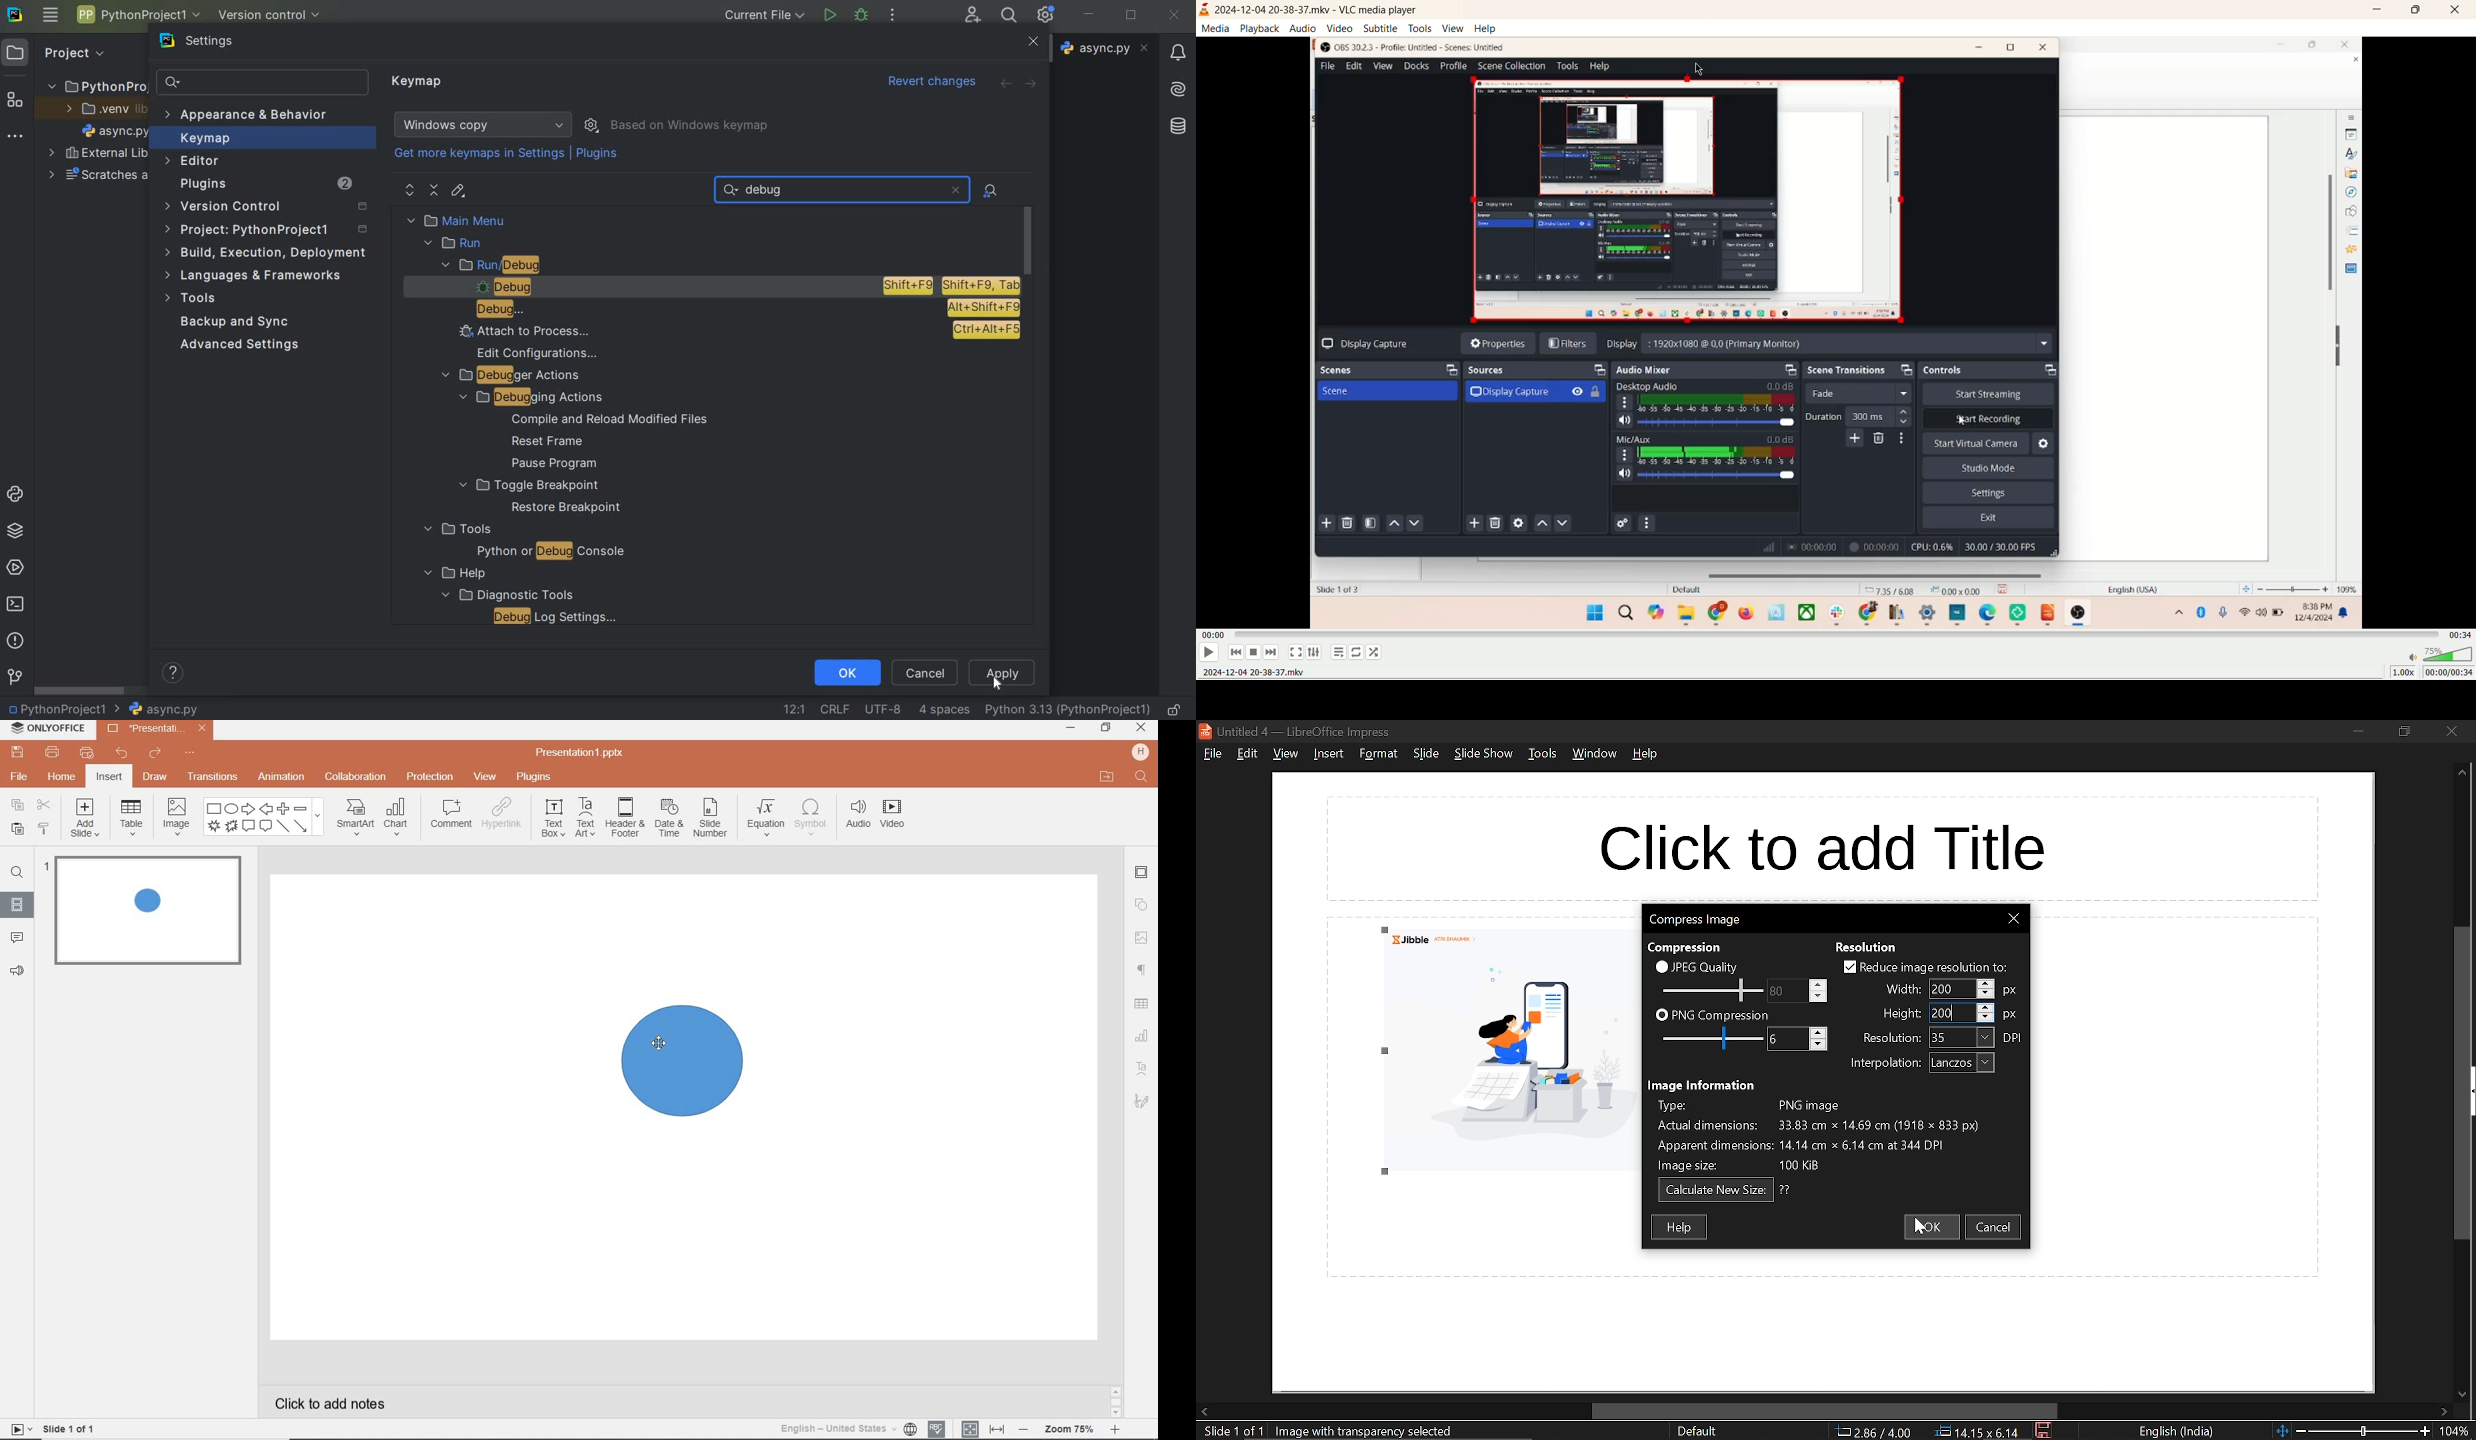 The height and width of the screenshot is (1456, 2492). Describe the element at coordinates (63, 777) in the screenshot. I see `home` at that location.